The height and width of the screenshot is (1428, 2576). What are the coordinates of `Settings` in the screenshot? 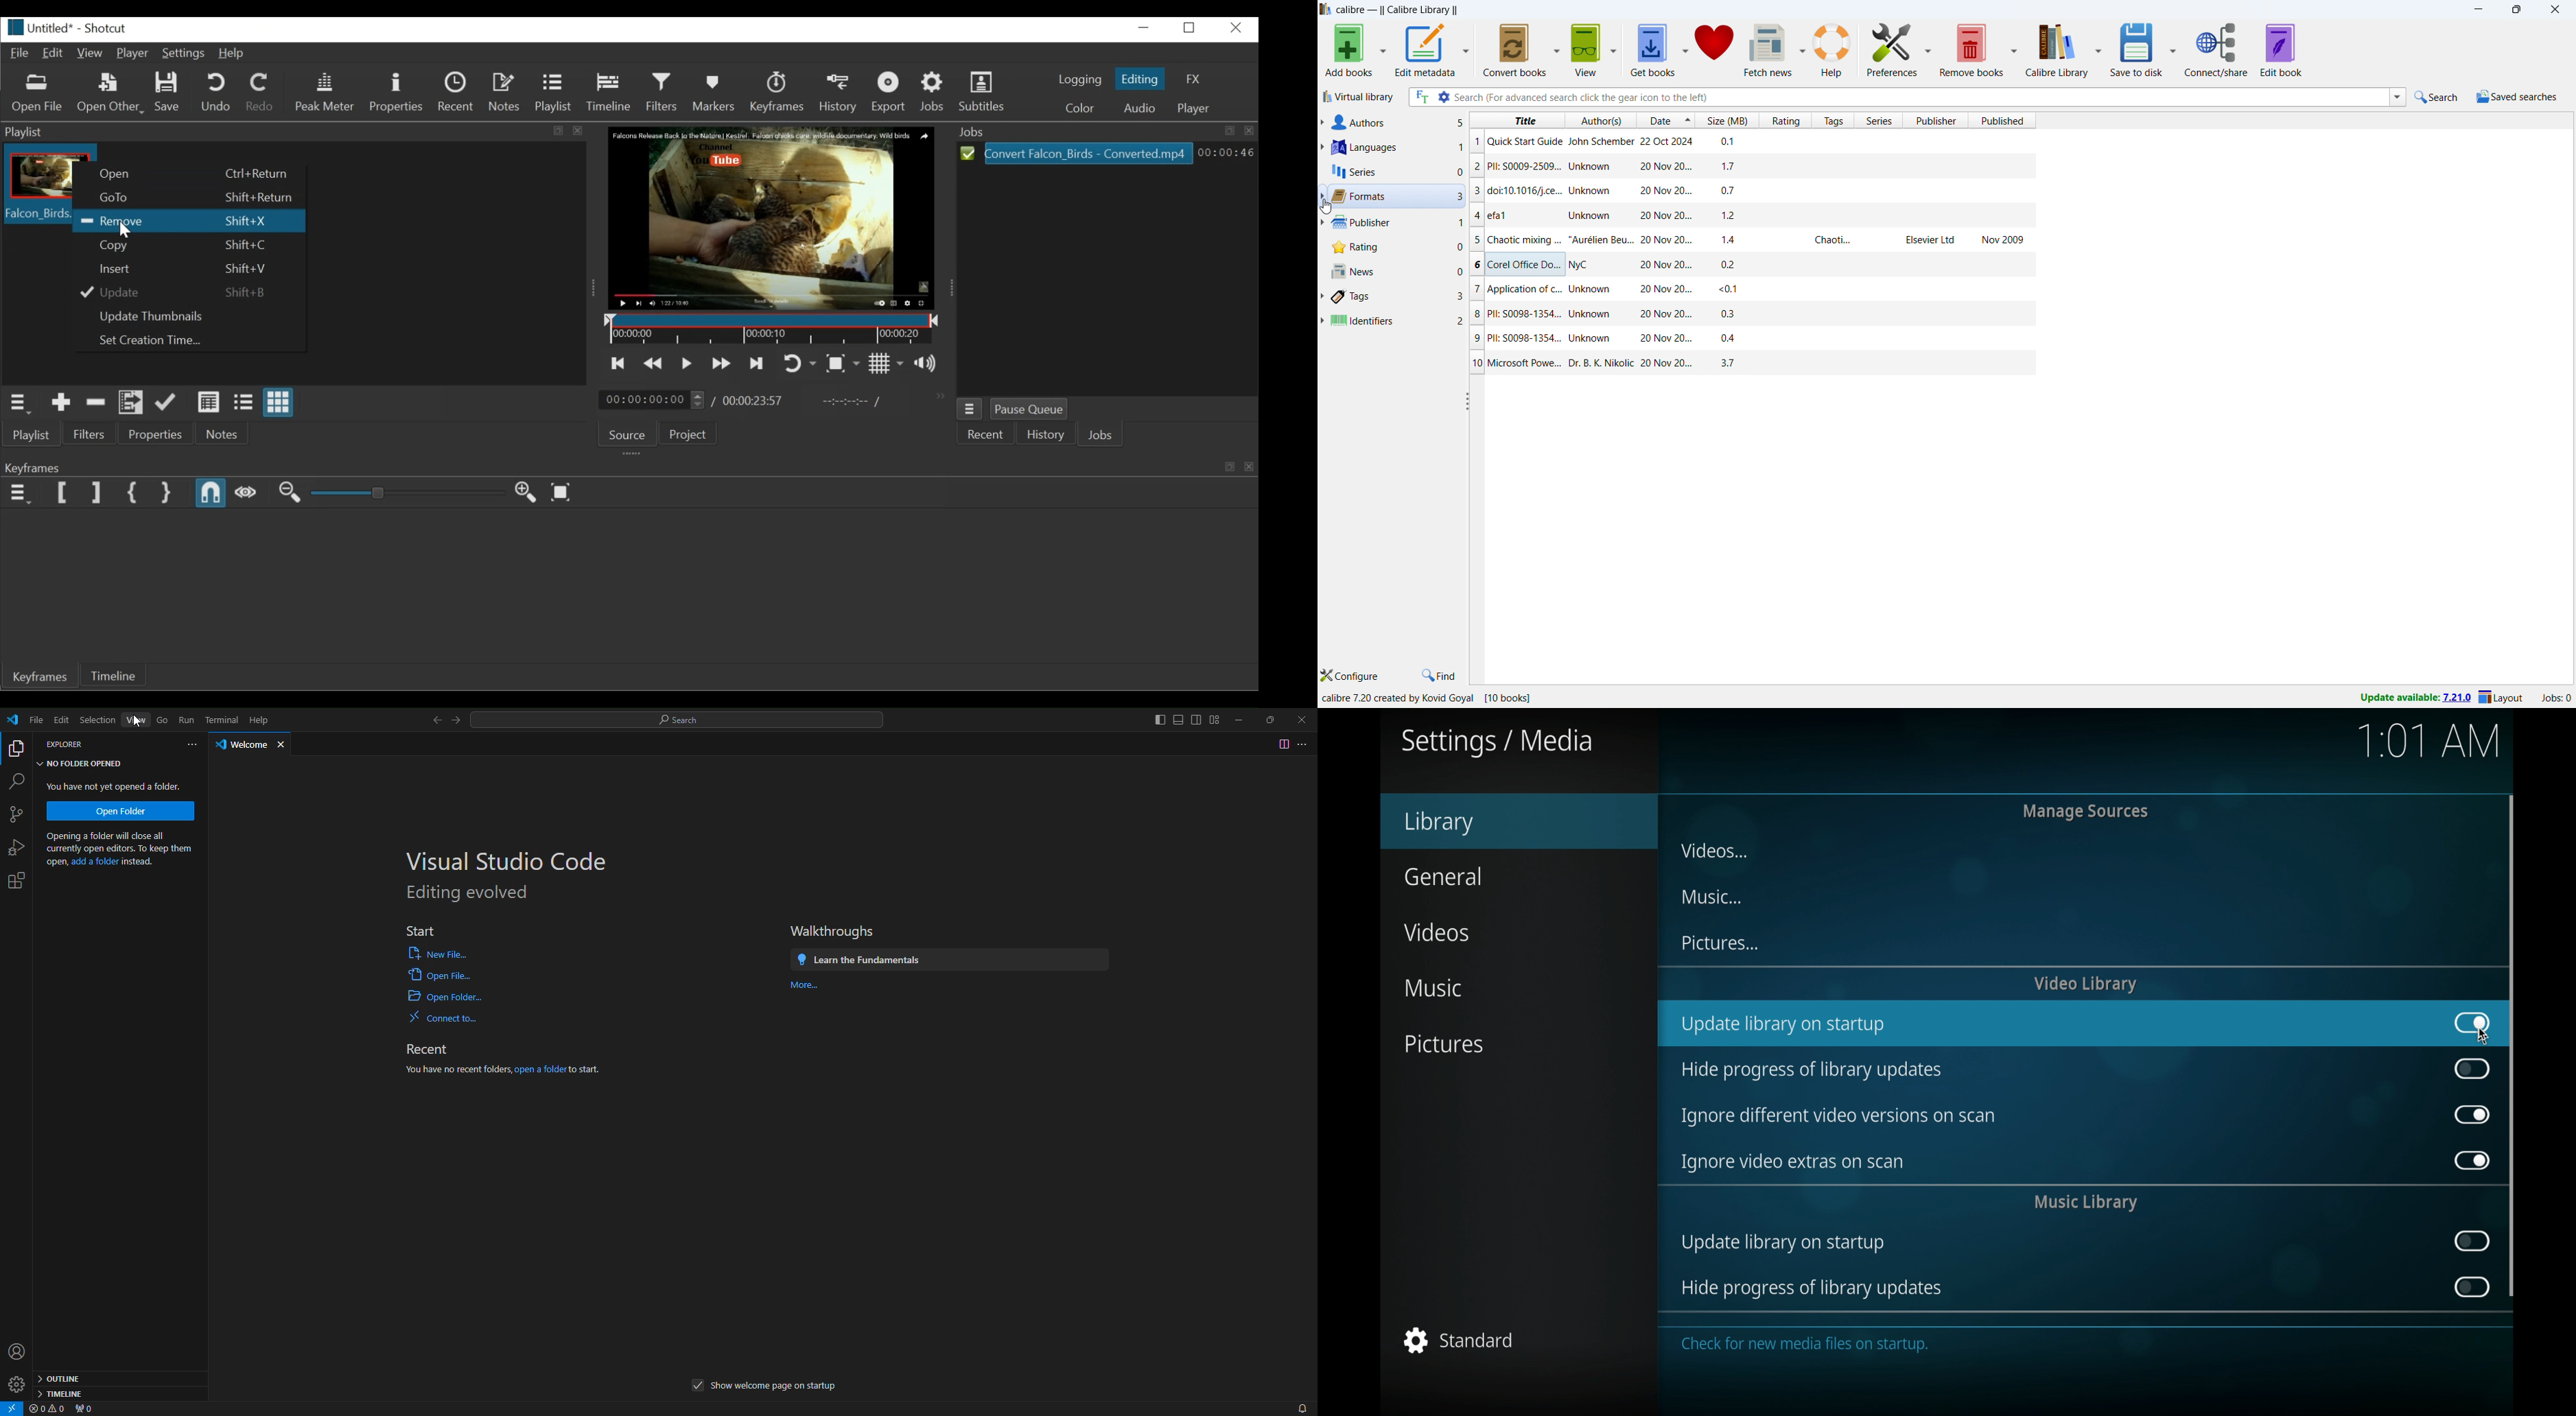 It's located at (183, 54).